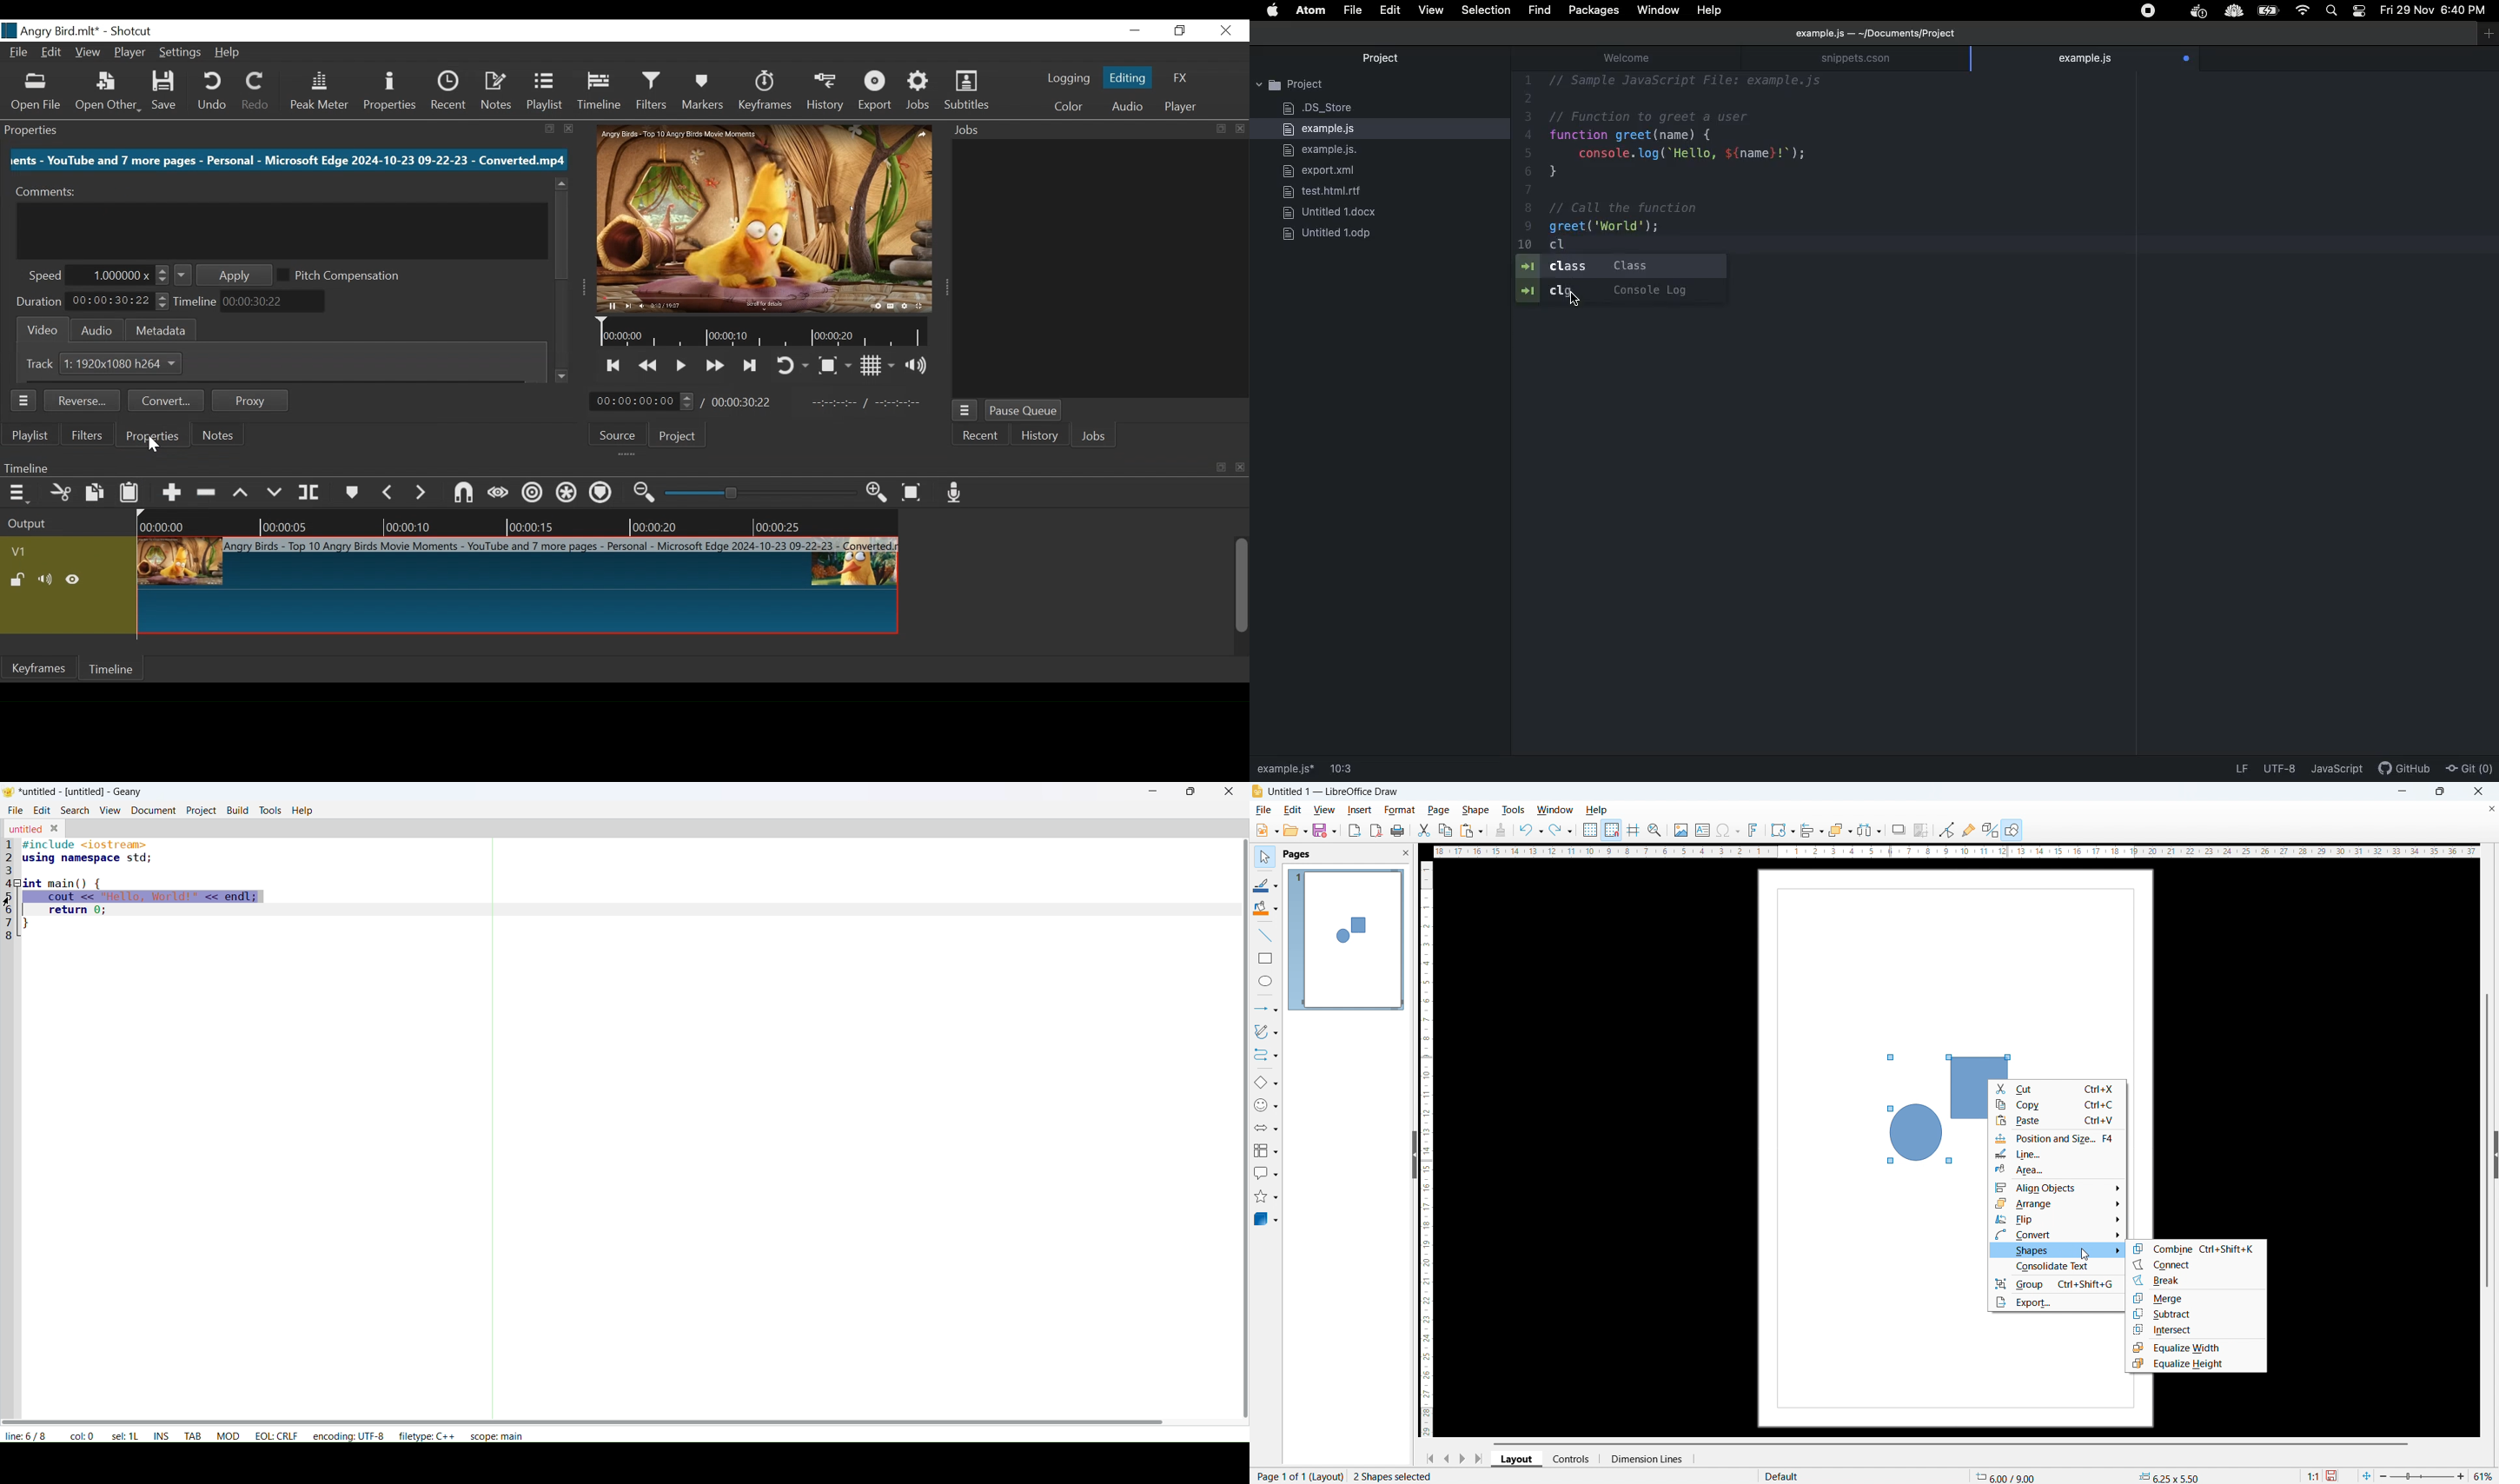 This screenshot has height=1484, width=2520. Describe the element at coordinates (1415, 1155) in the screenshot. I see `hide pane` at that location.